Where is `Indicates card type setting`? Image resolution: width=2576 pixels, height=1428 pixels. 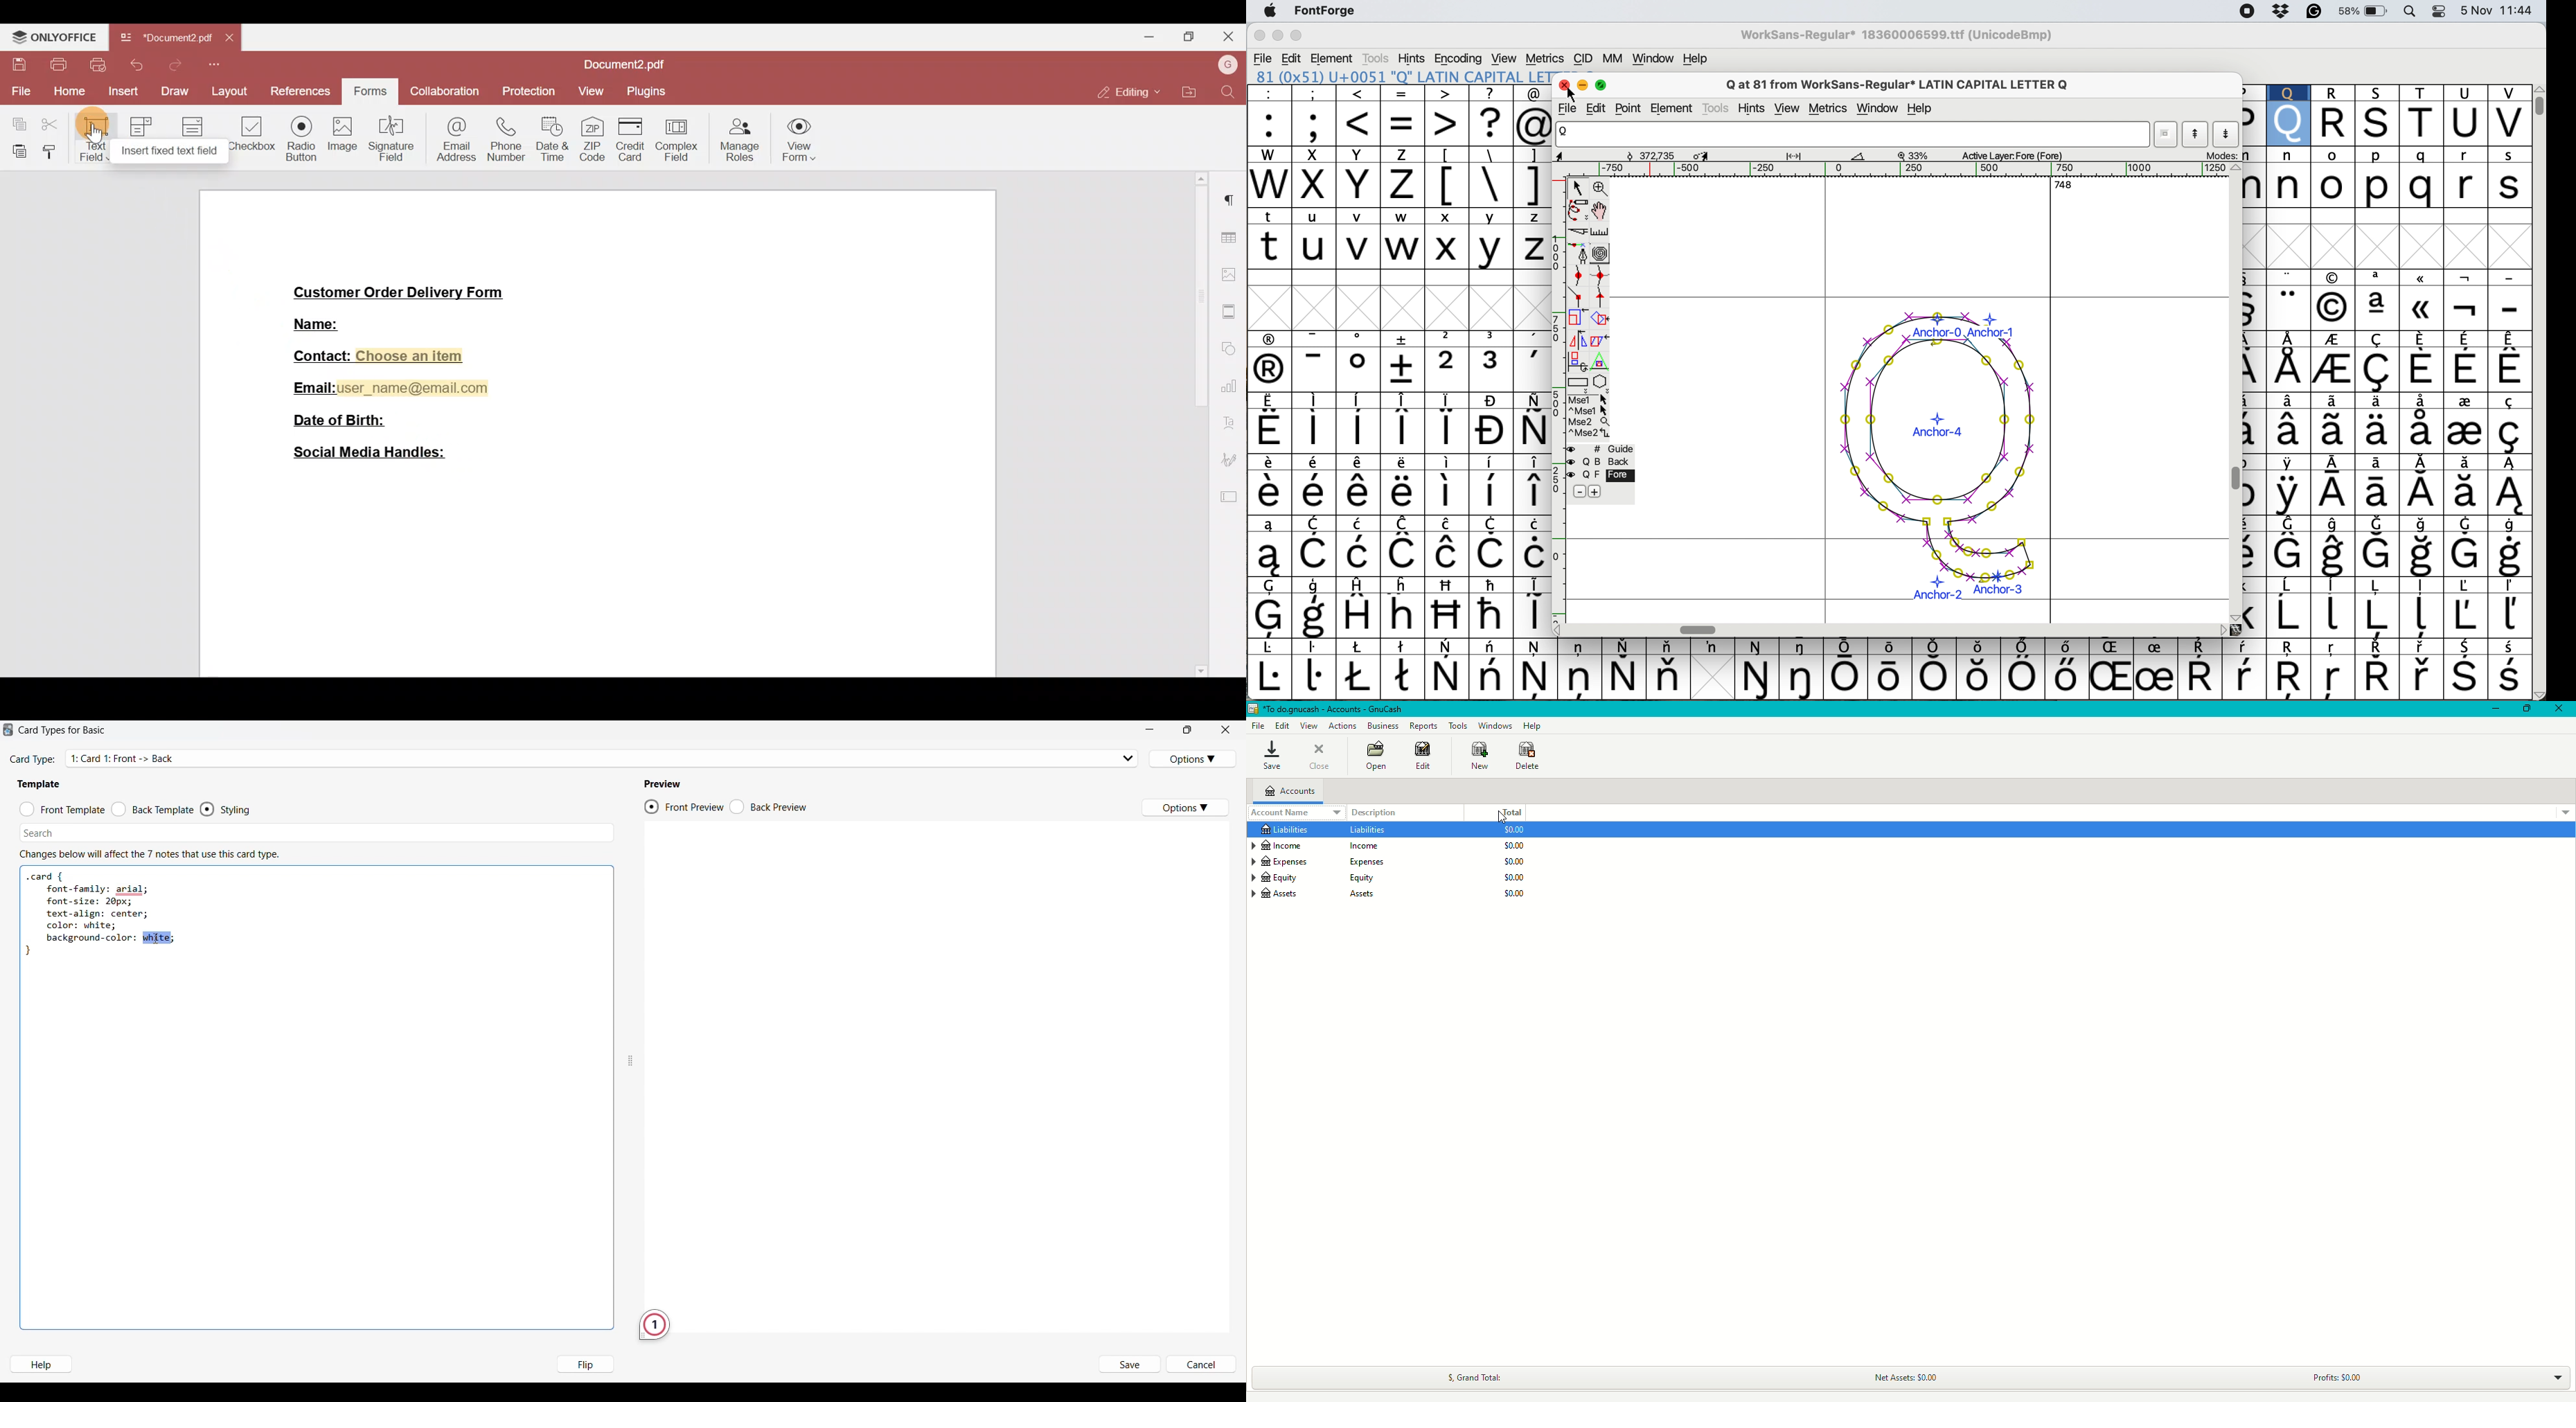 Indicates card type setting is located at coordinates (33, 760).